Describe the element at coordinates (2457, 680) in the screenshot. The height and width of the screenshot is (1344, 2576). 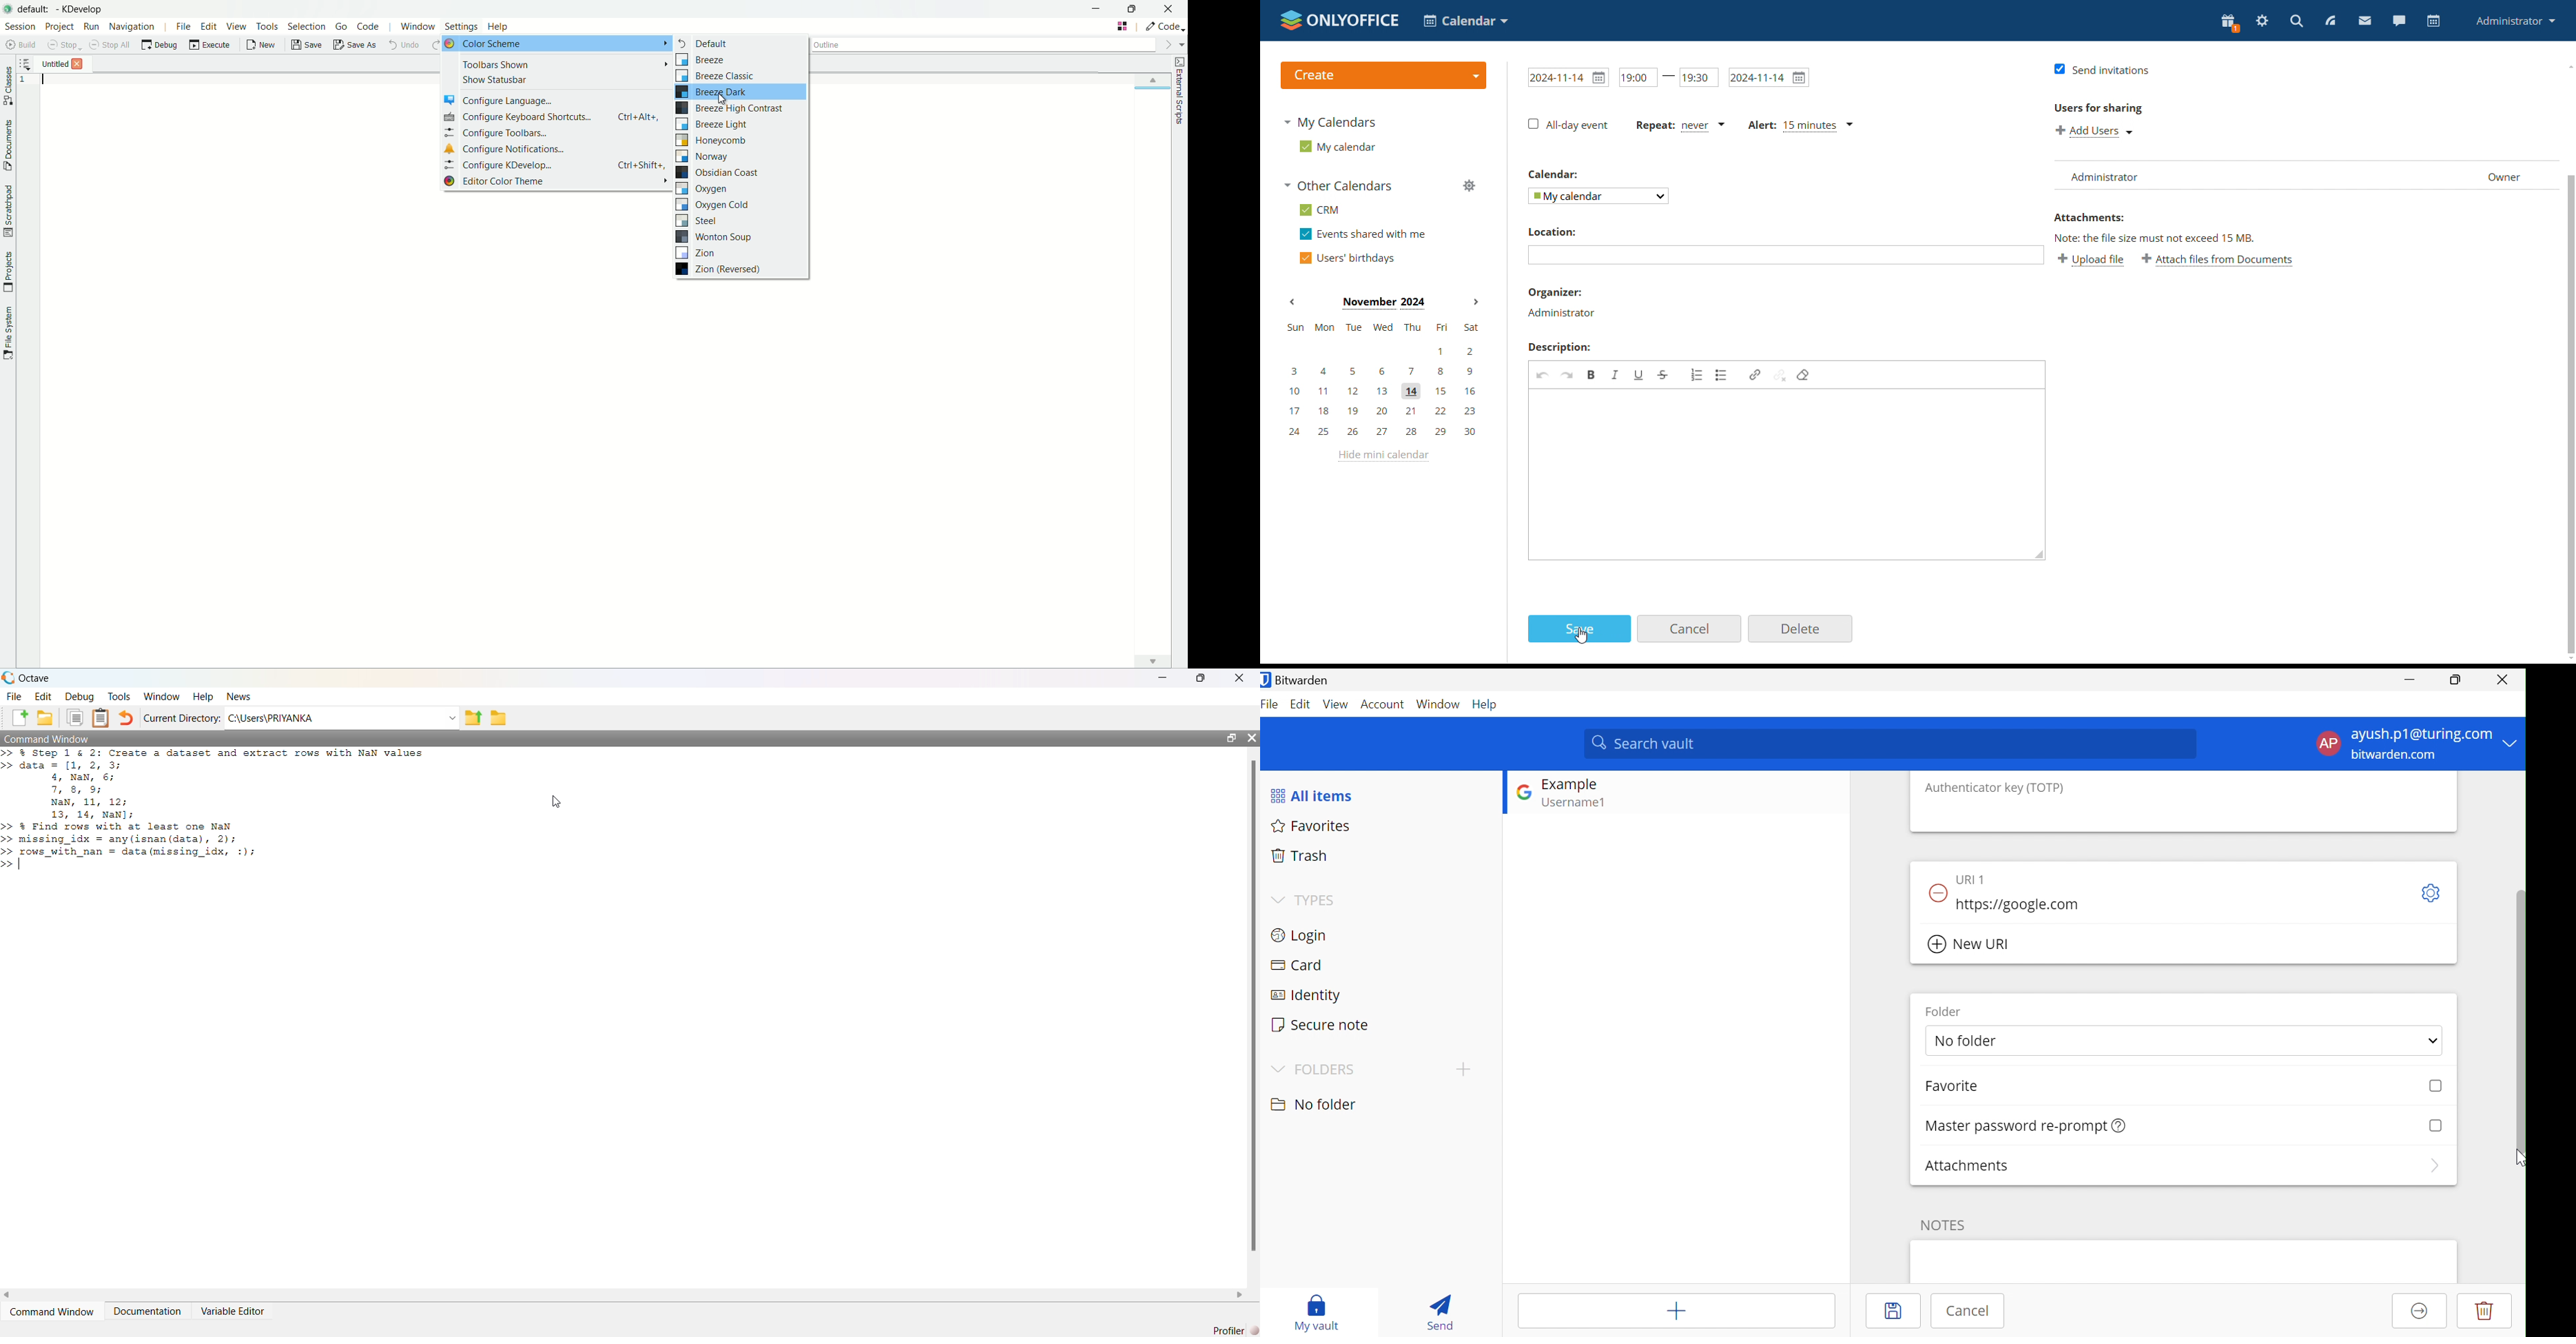
I see `Restore Down` at that location.